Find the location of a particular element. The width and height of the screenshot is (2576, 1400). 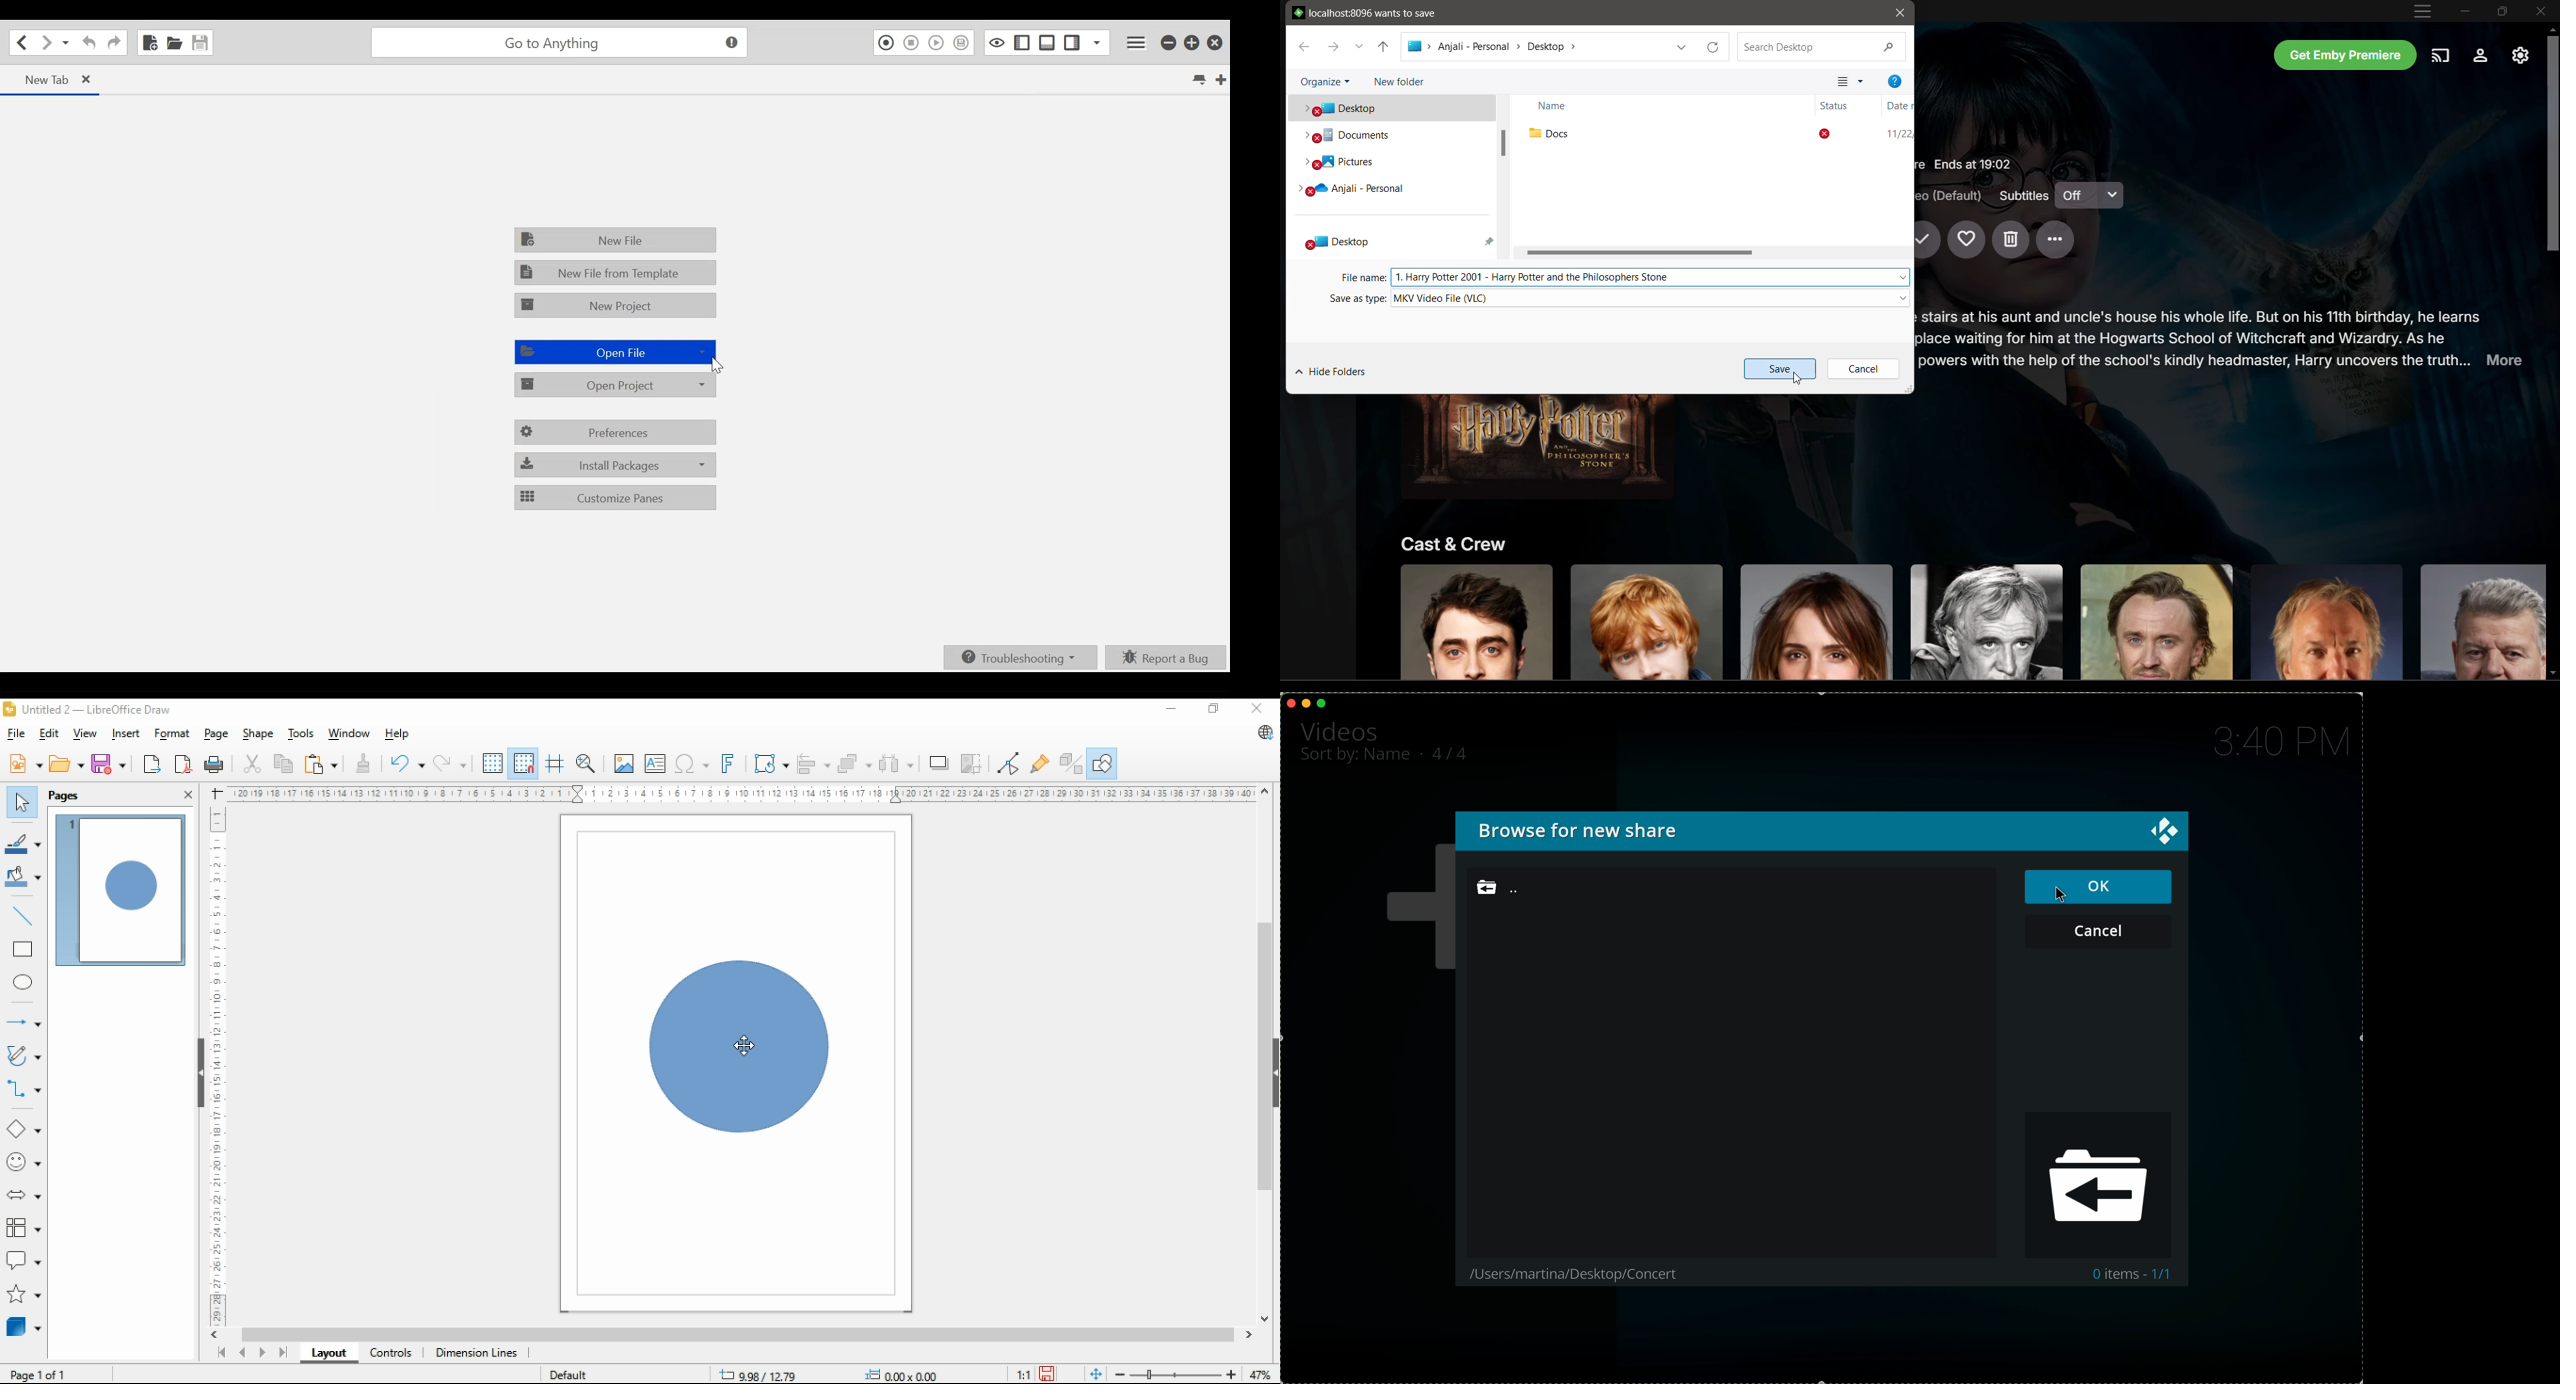

zoom slider is located at coordinates (1176, 1373).